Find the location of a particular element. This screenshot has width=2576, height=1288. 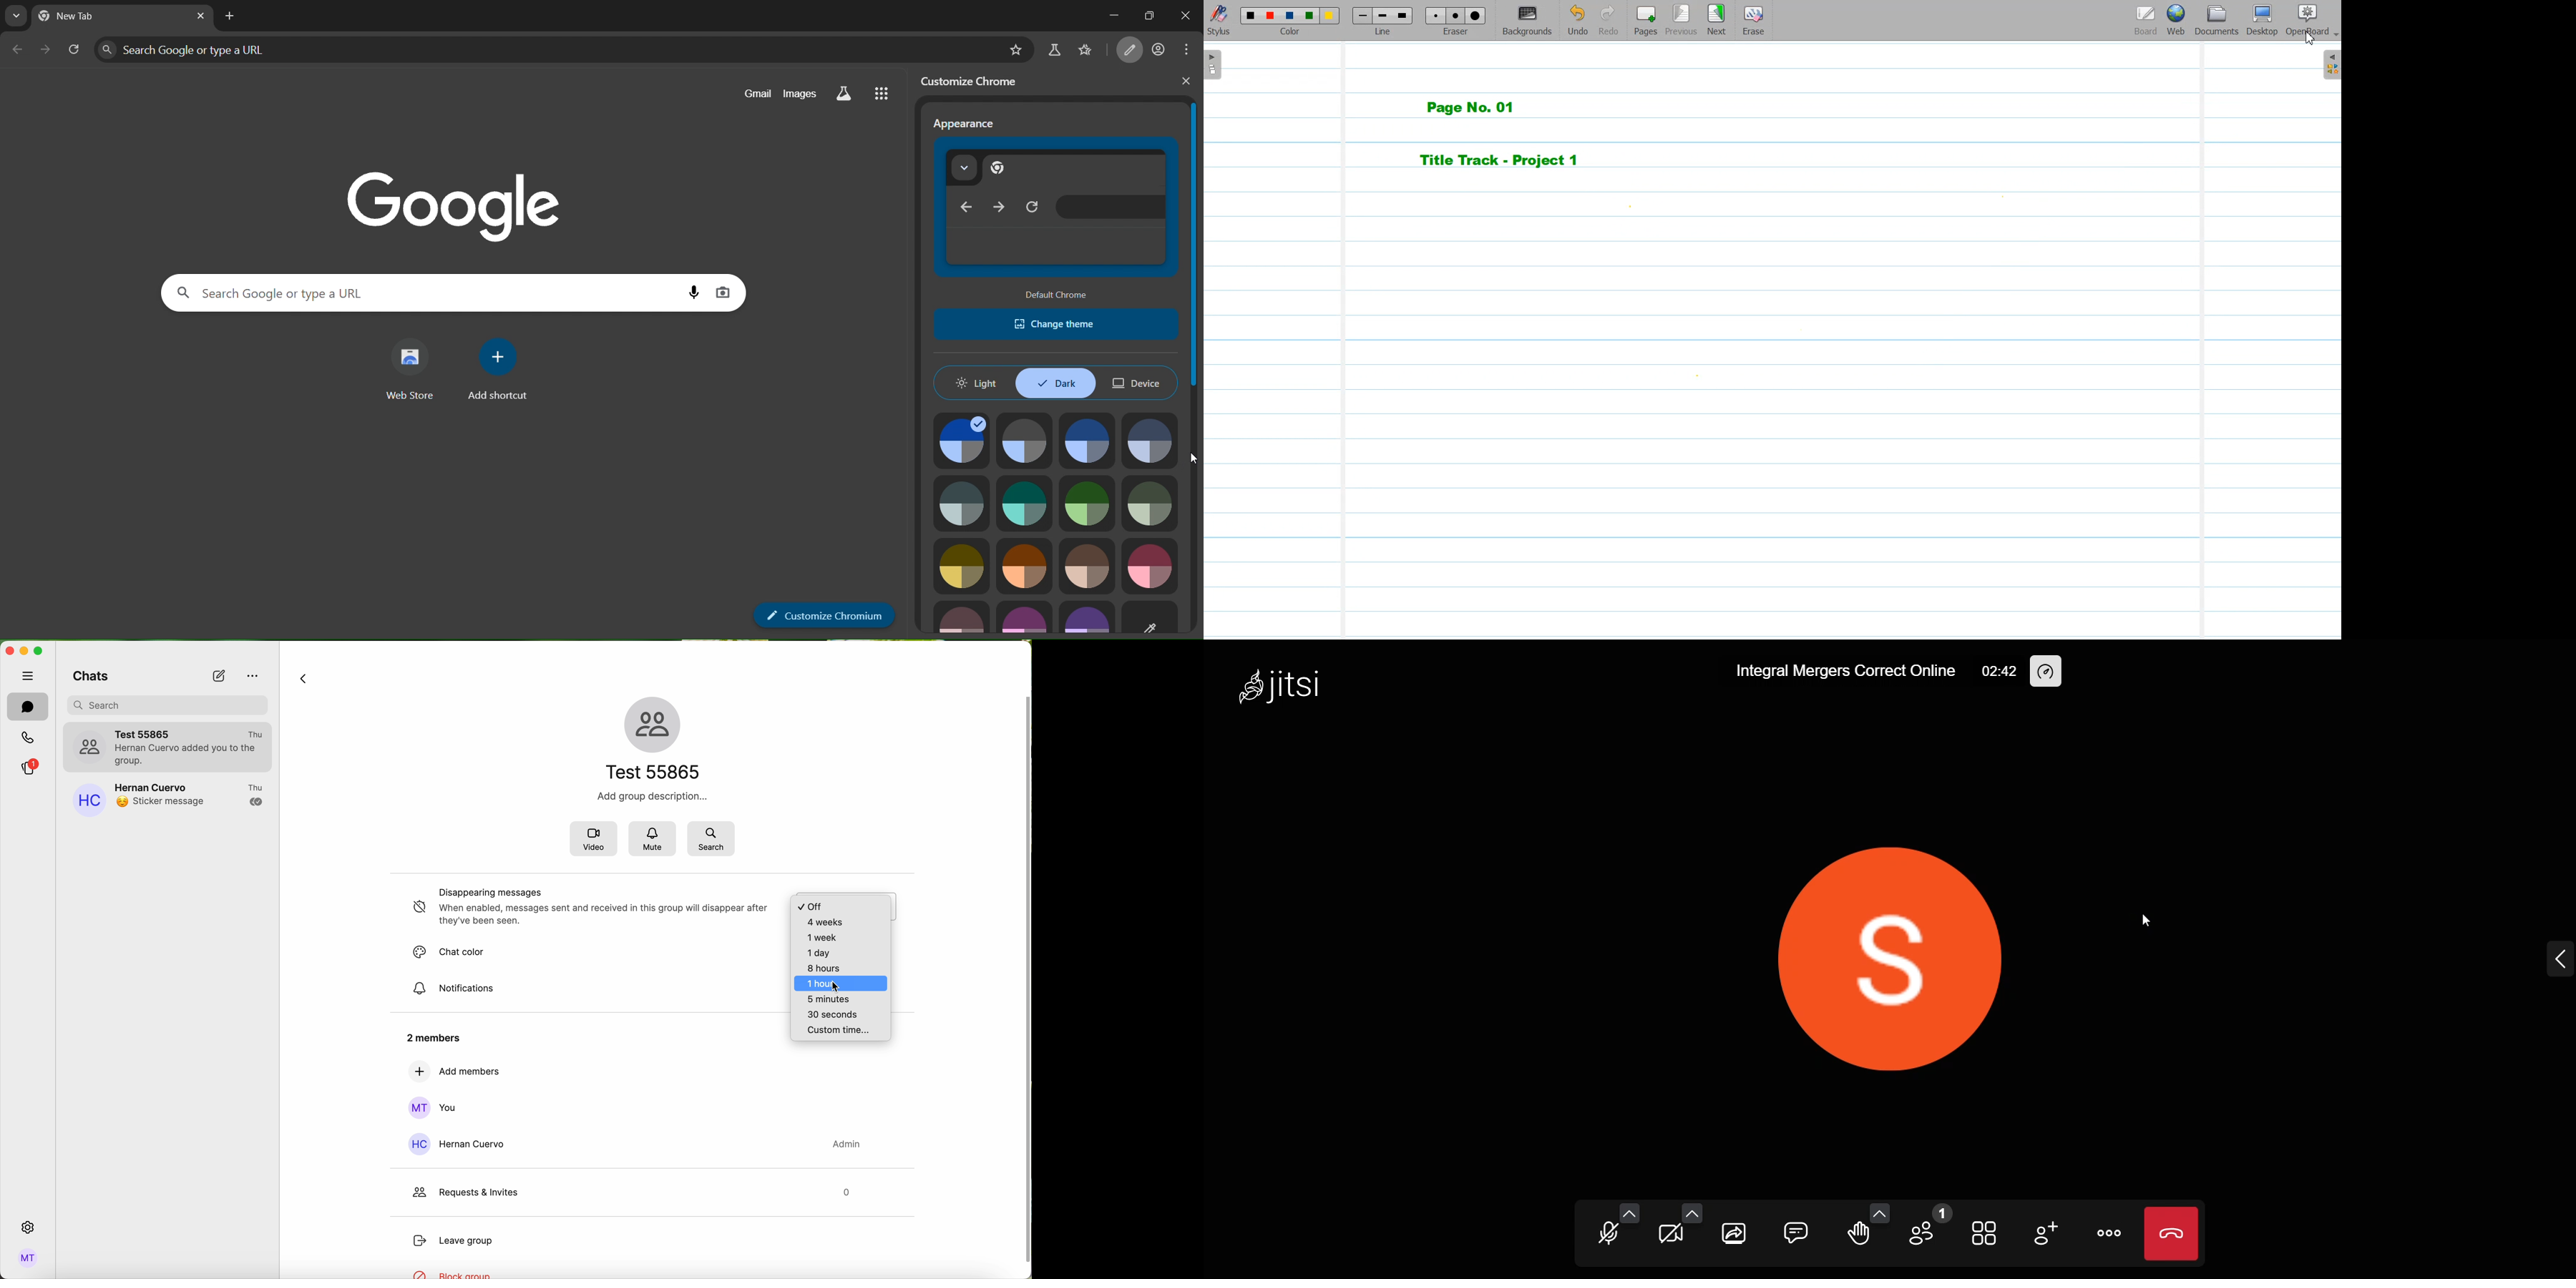

add members is located at coordinates (455, 1072).